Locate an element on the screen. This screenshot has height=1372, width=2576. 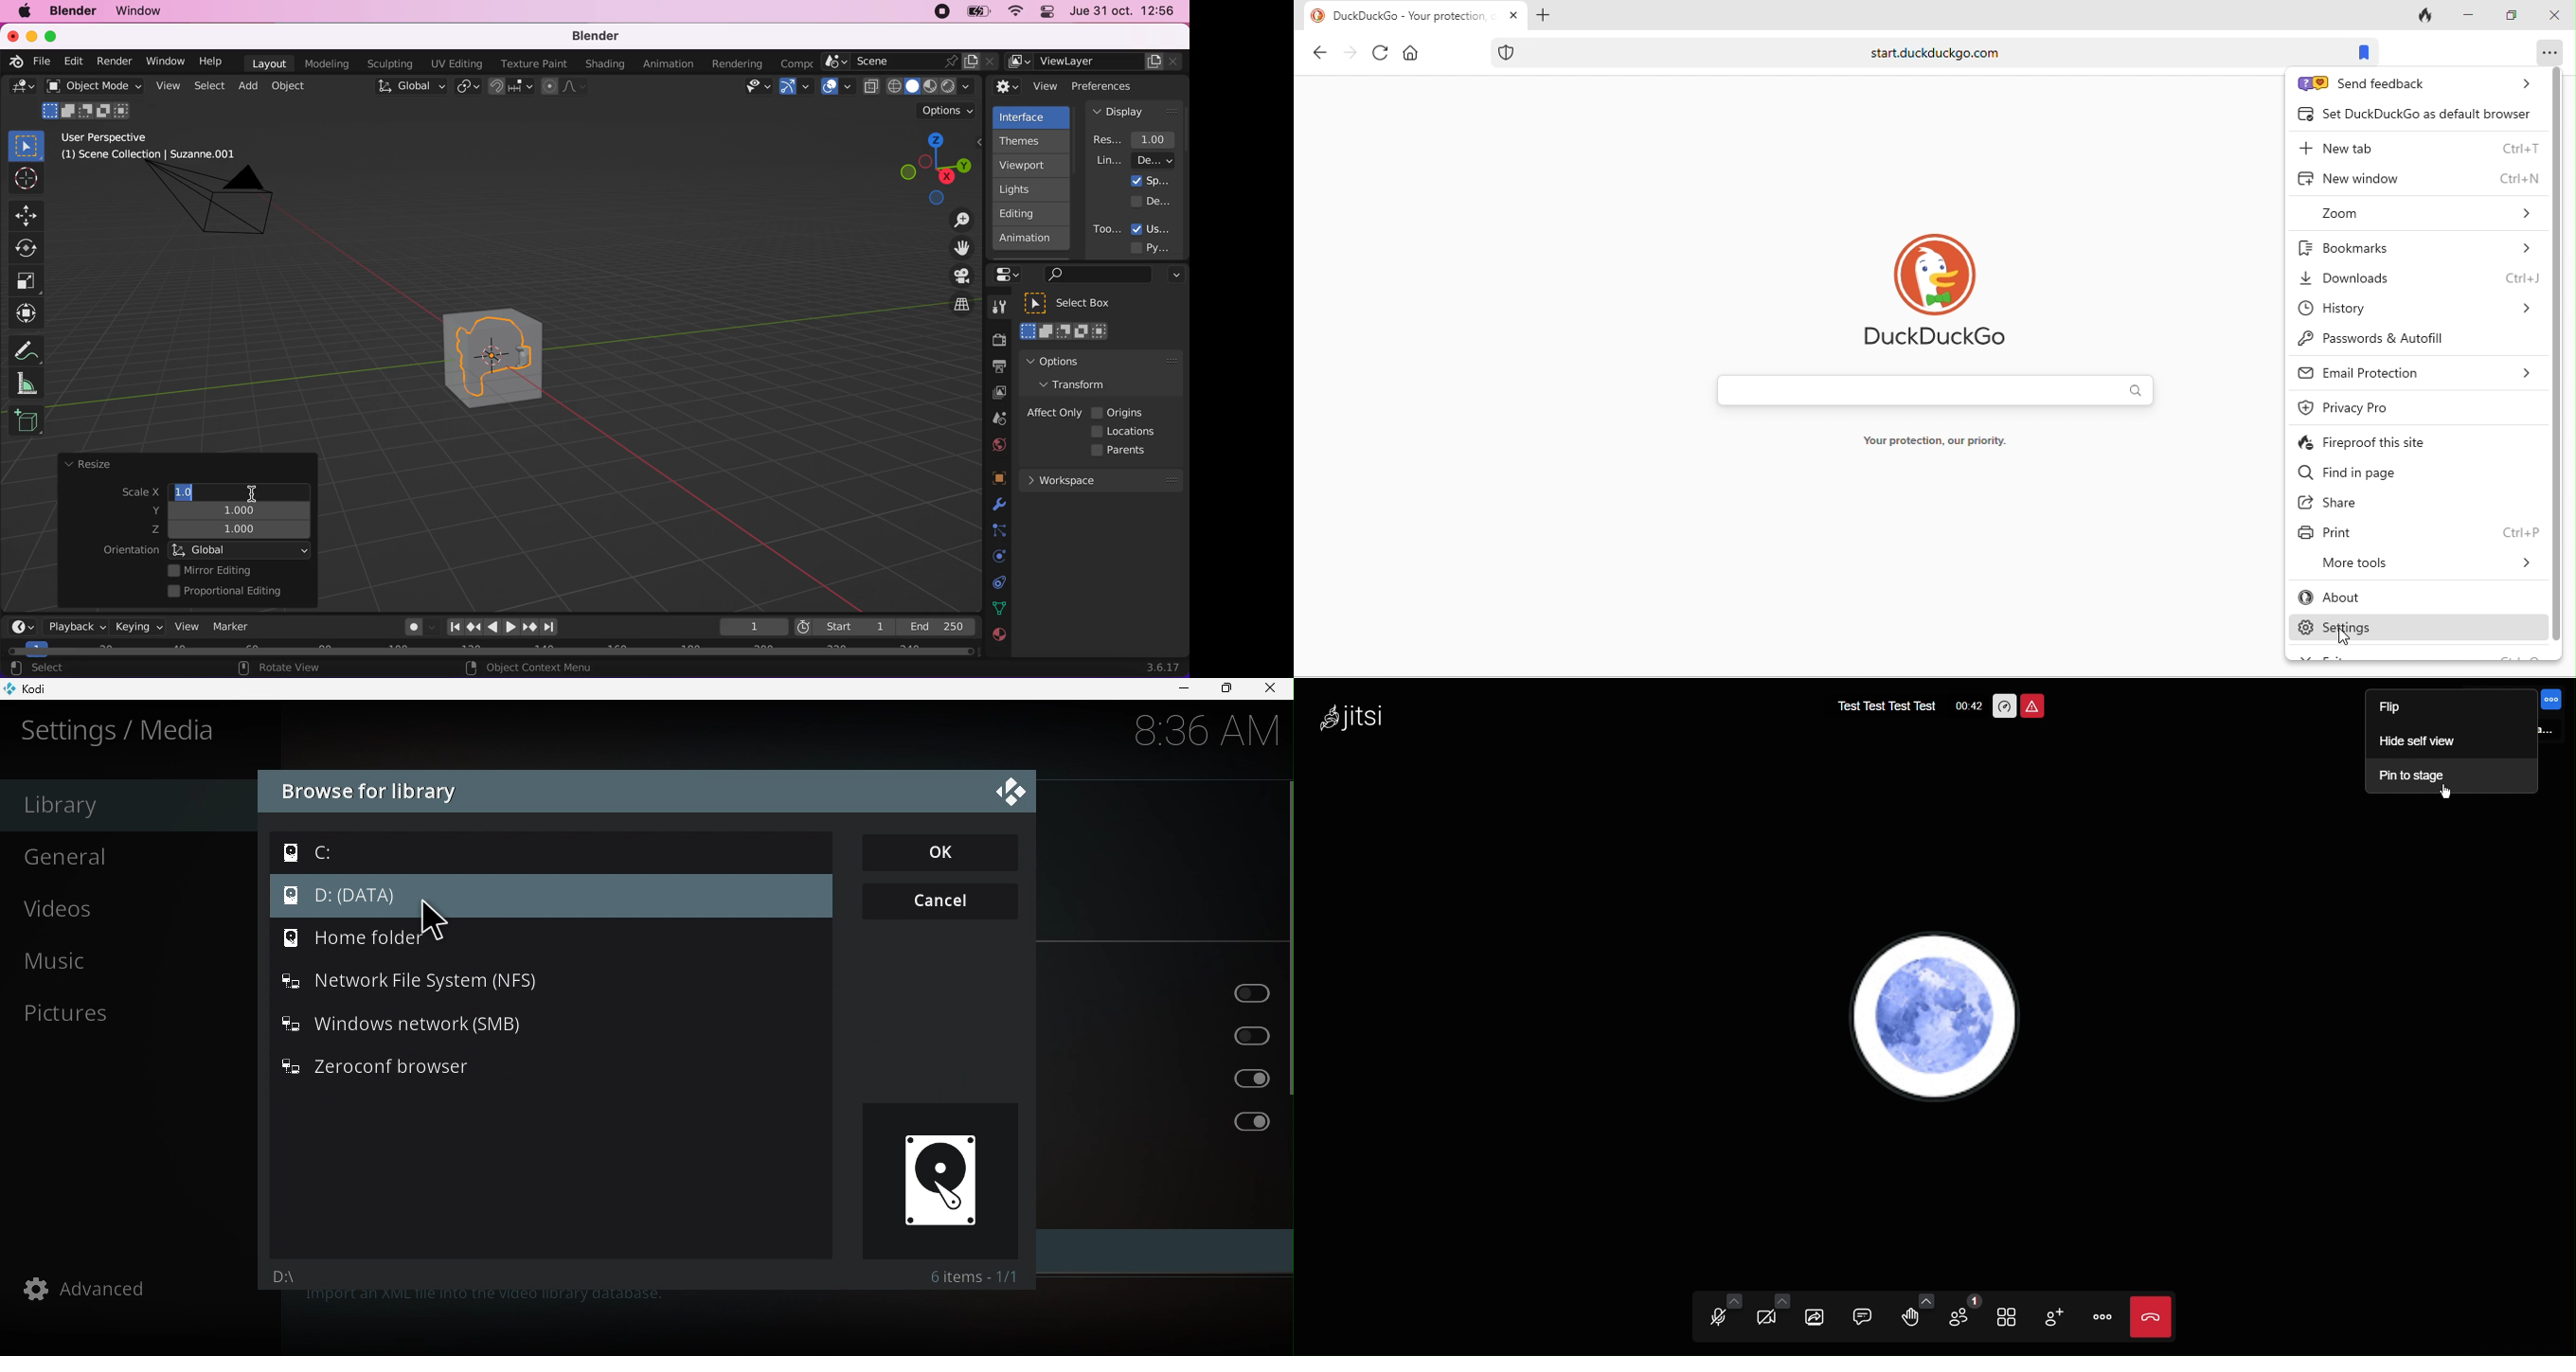
close is located at coordinates (1273, 688).